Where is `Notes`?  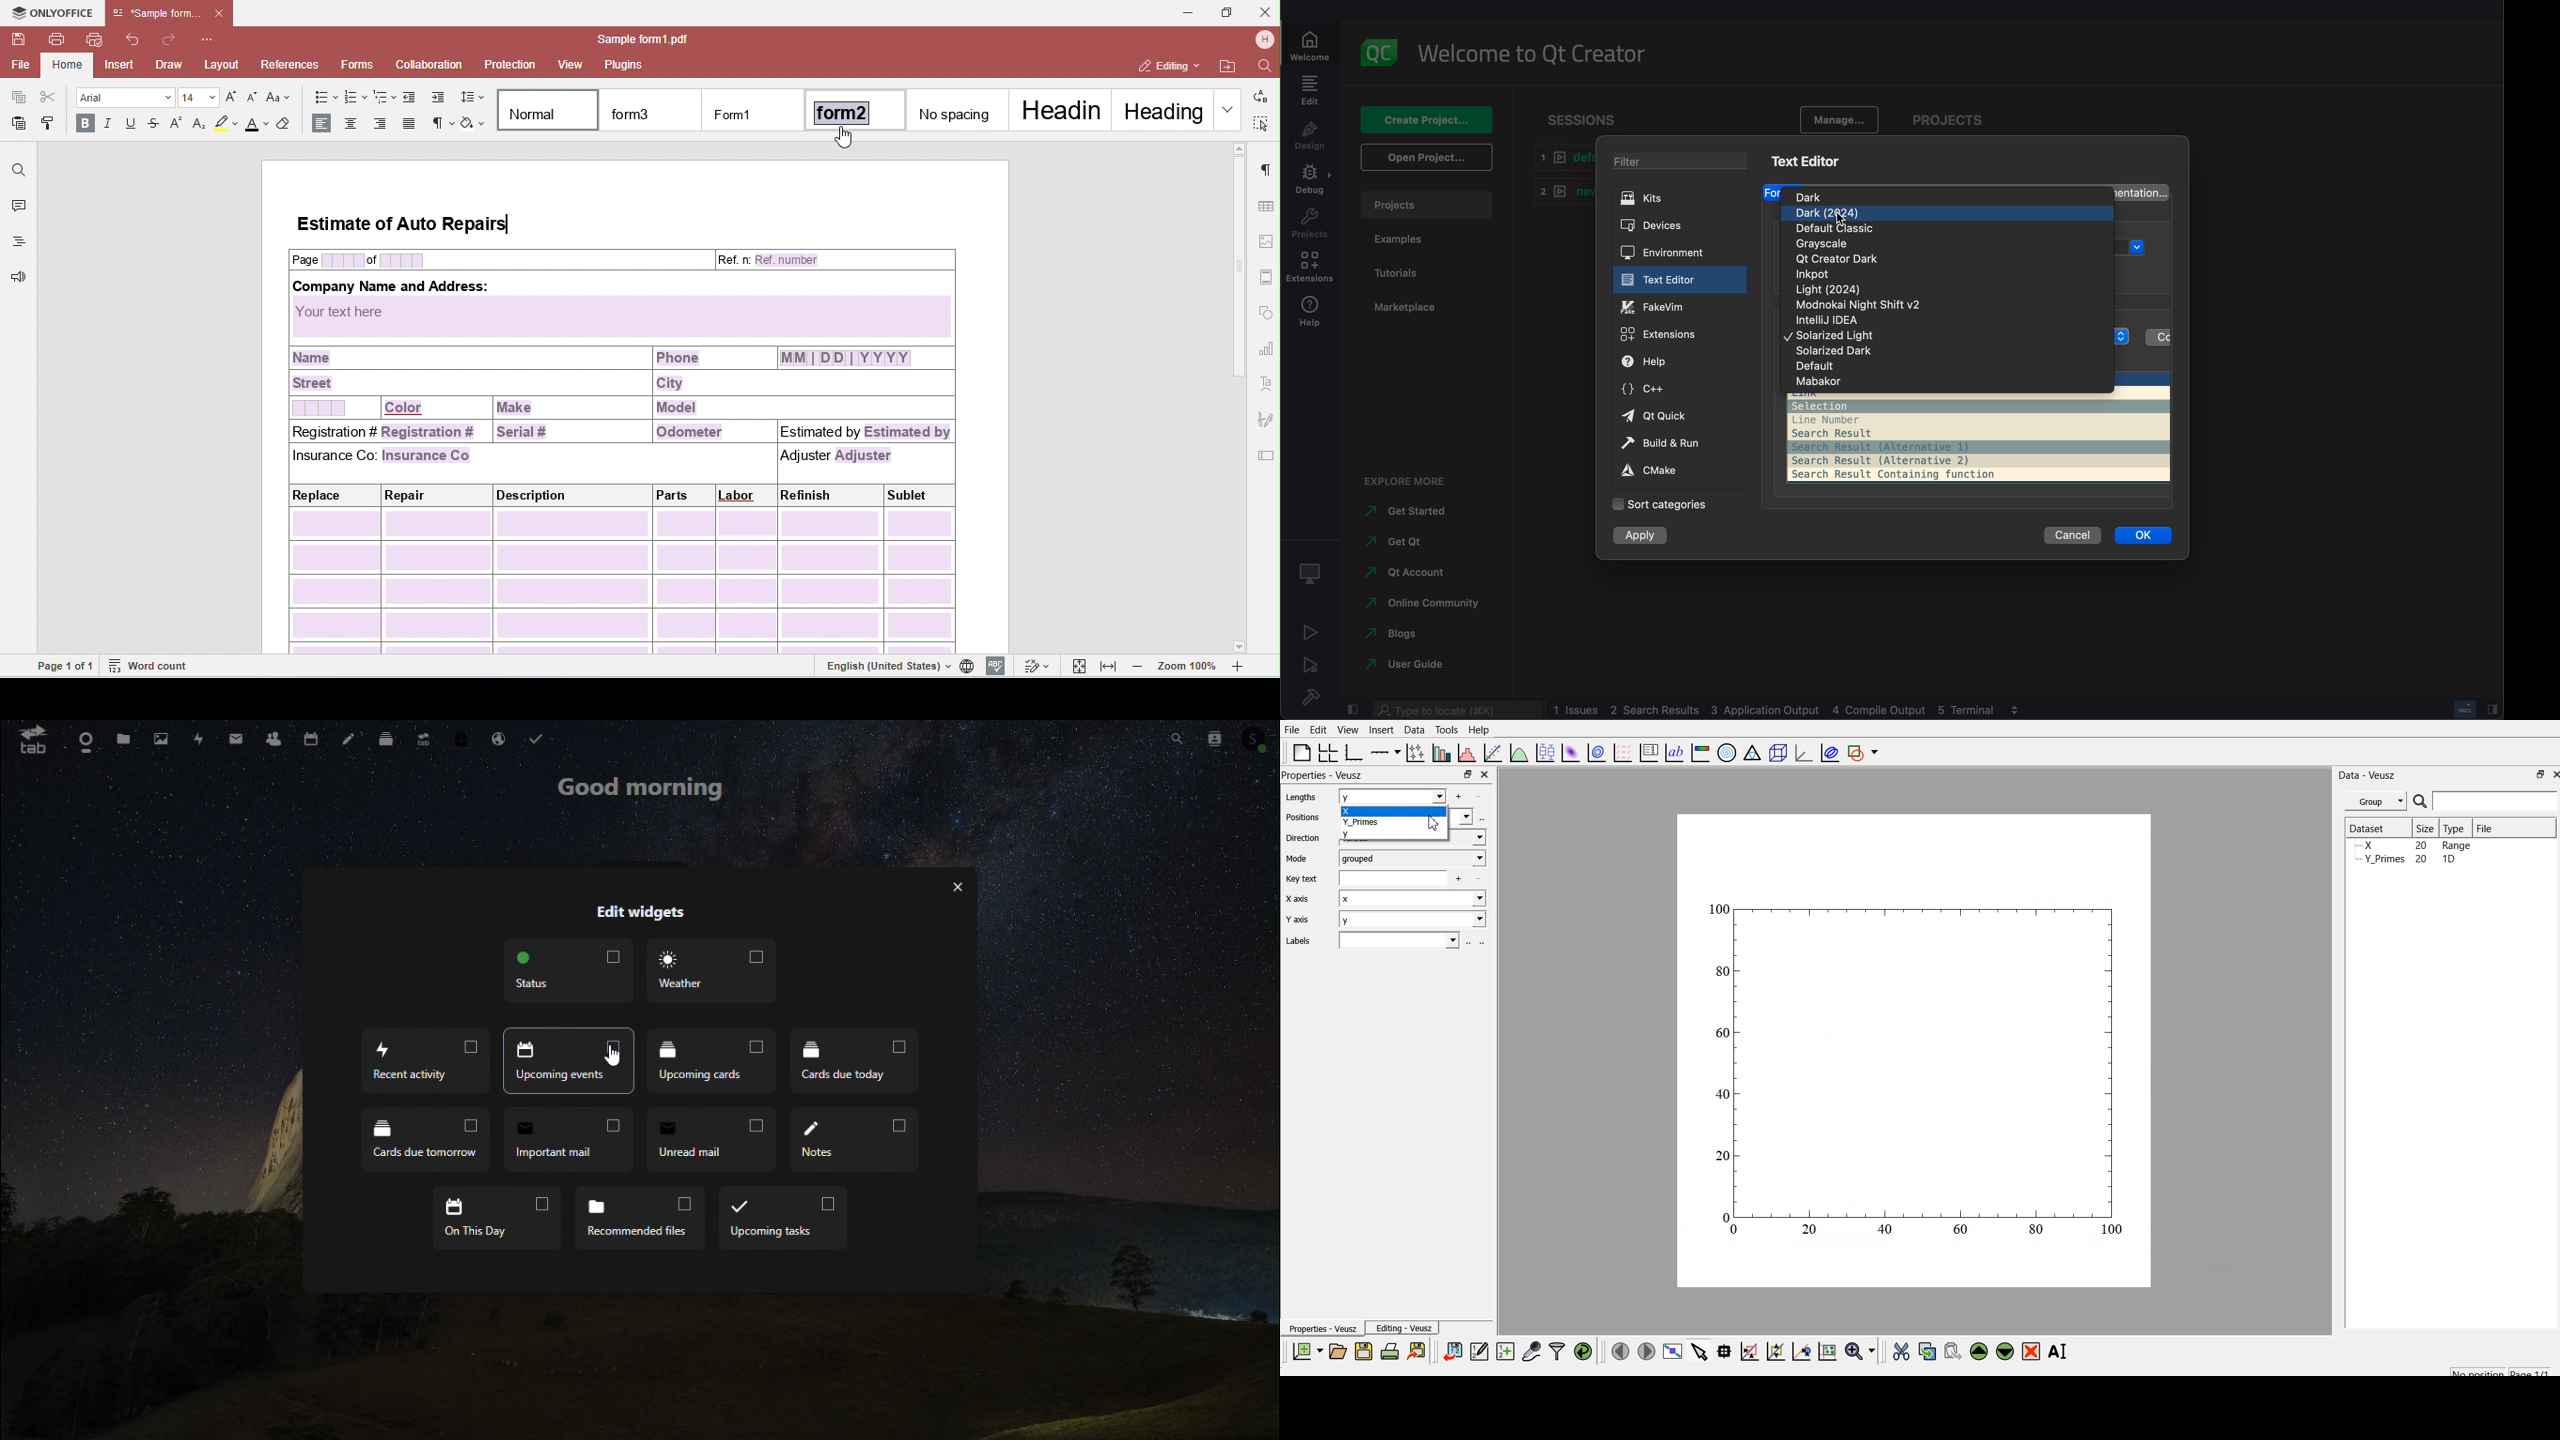 Notes is located at coordinates (853, 1138).